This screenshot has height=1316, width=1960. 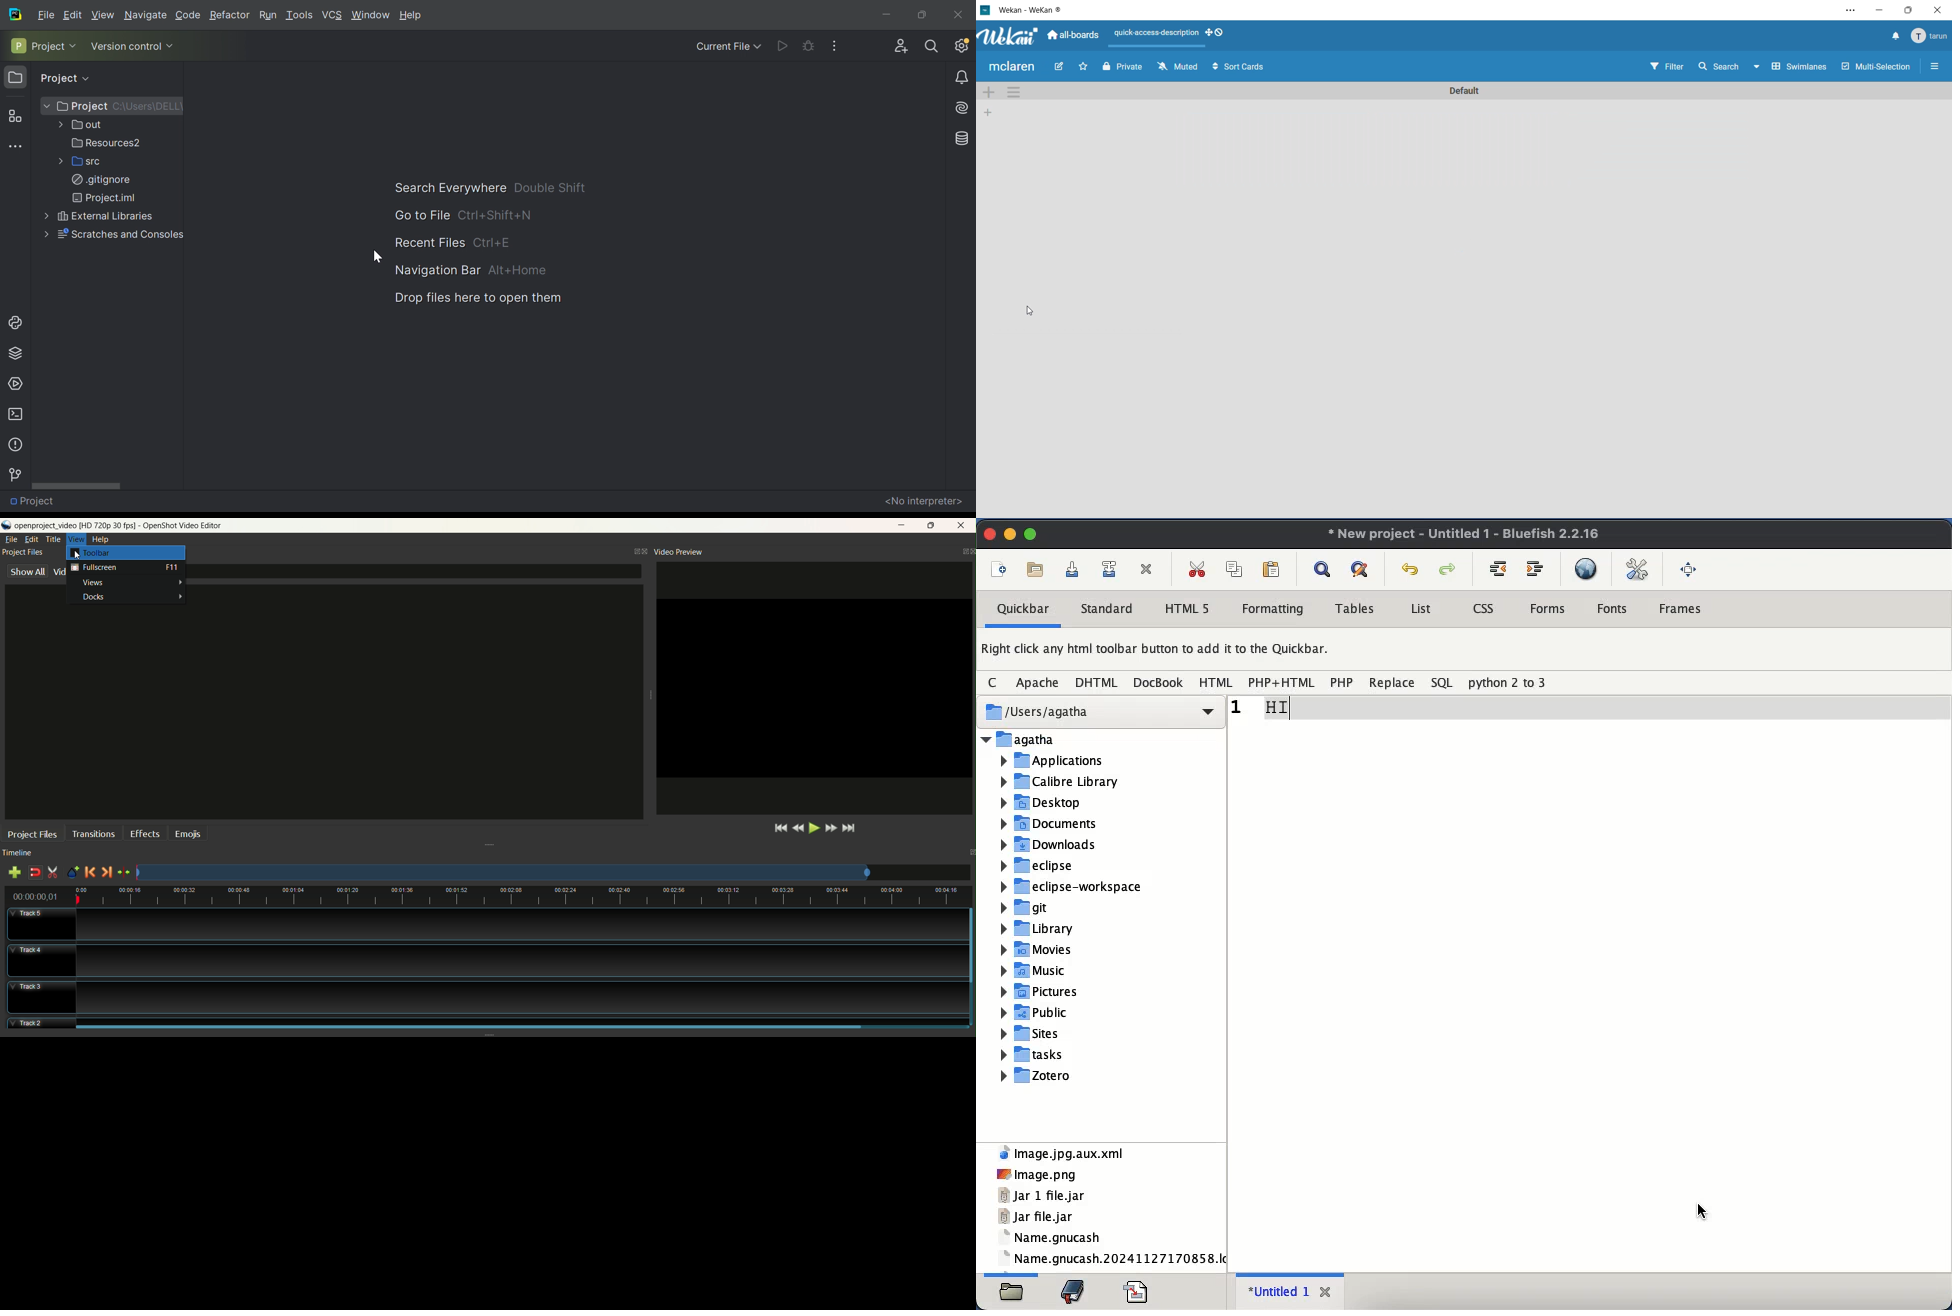 I want to click on search, so click(x=1728, y=66).